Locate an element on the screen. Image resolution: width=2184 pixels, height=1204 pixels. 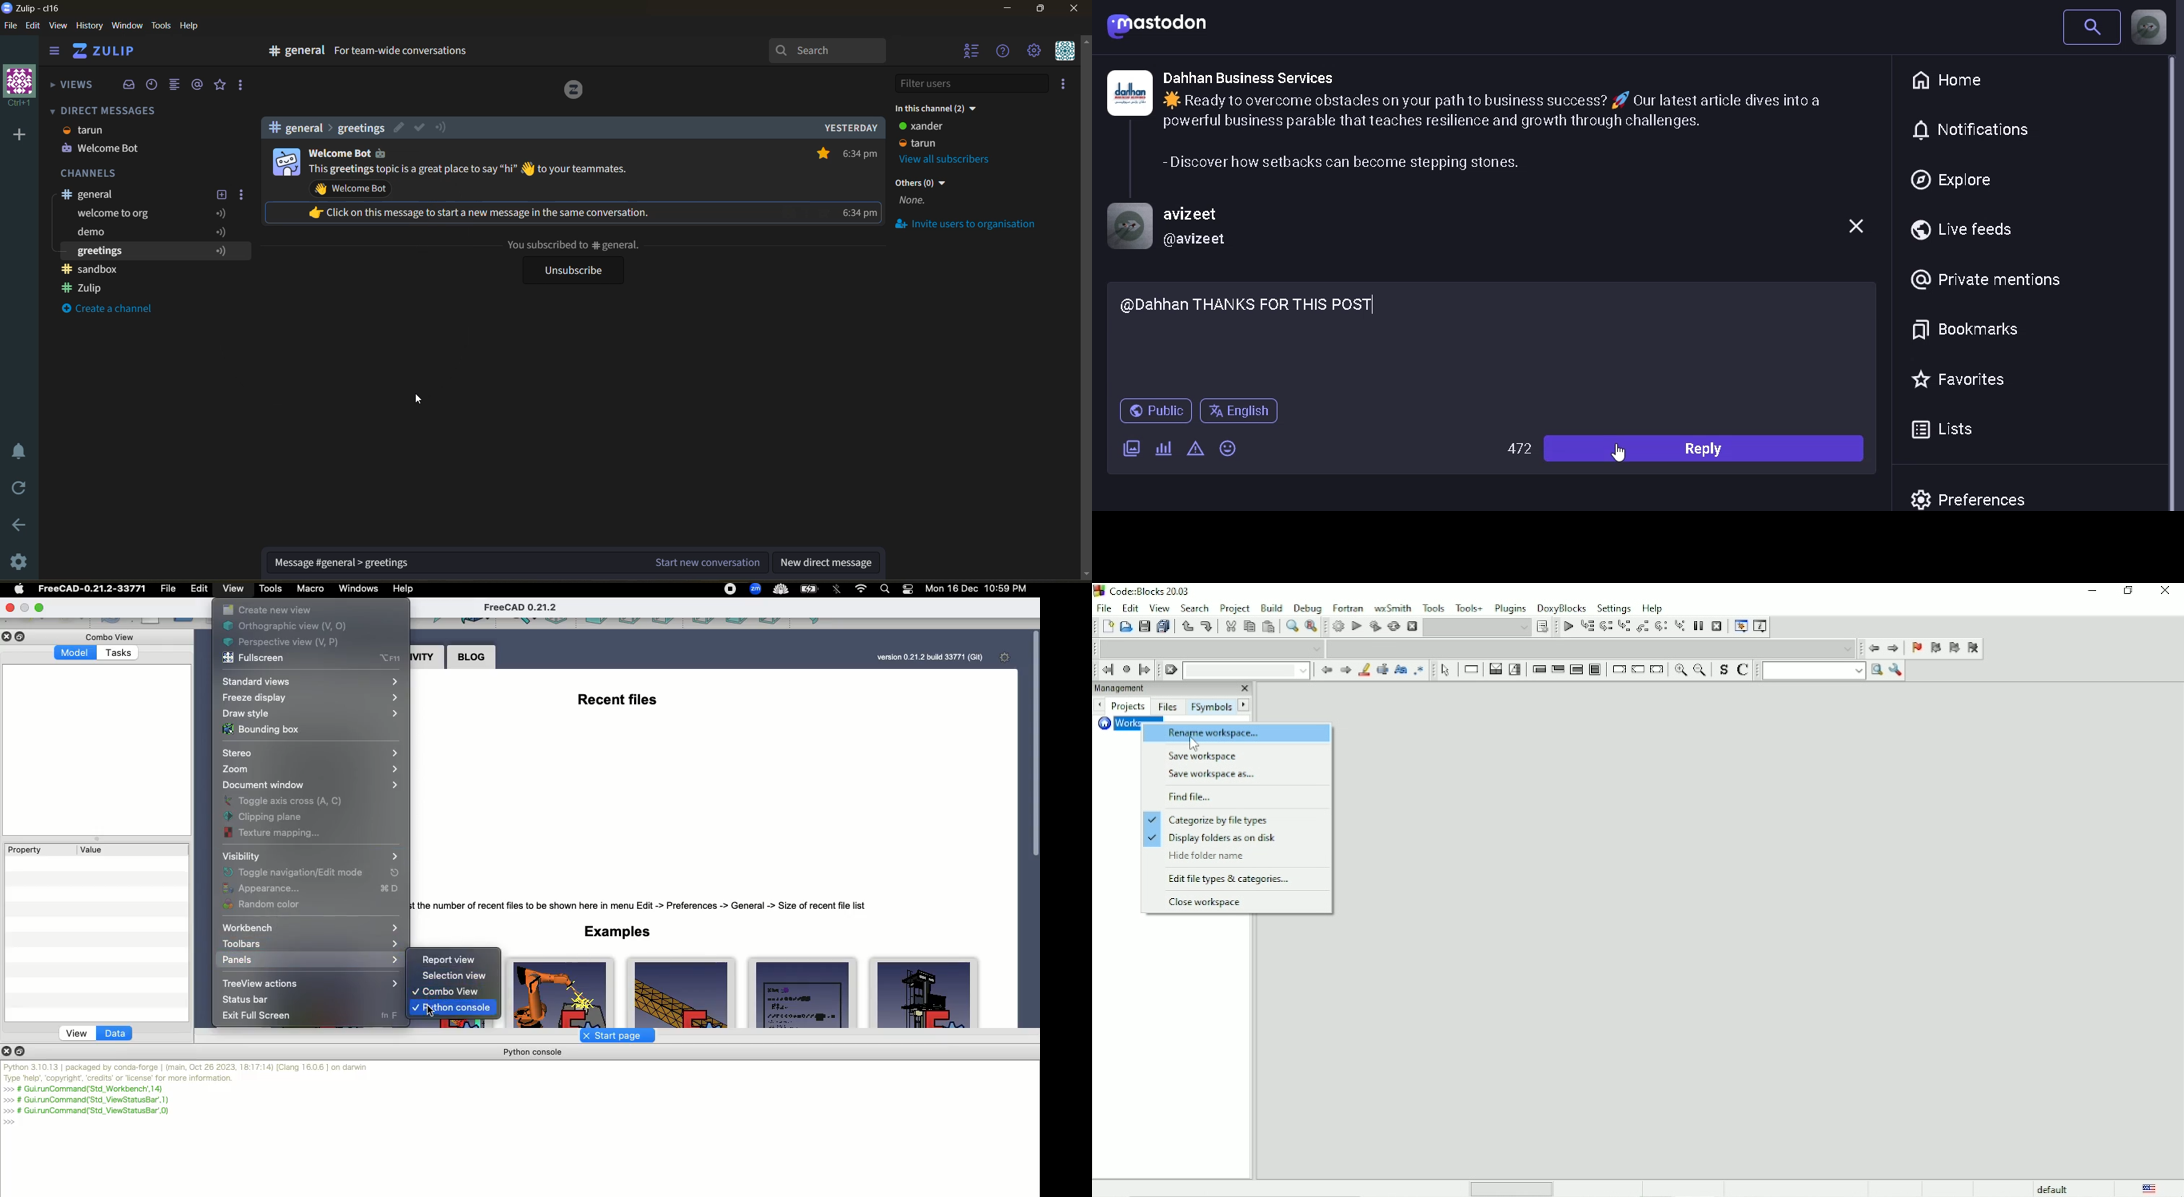
sandbox is located at coordinates (95, 268).